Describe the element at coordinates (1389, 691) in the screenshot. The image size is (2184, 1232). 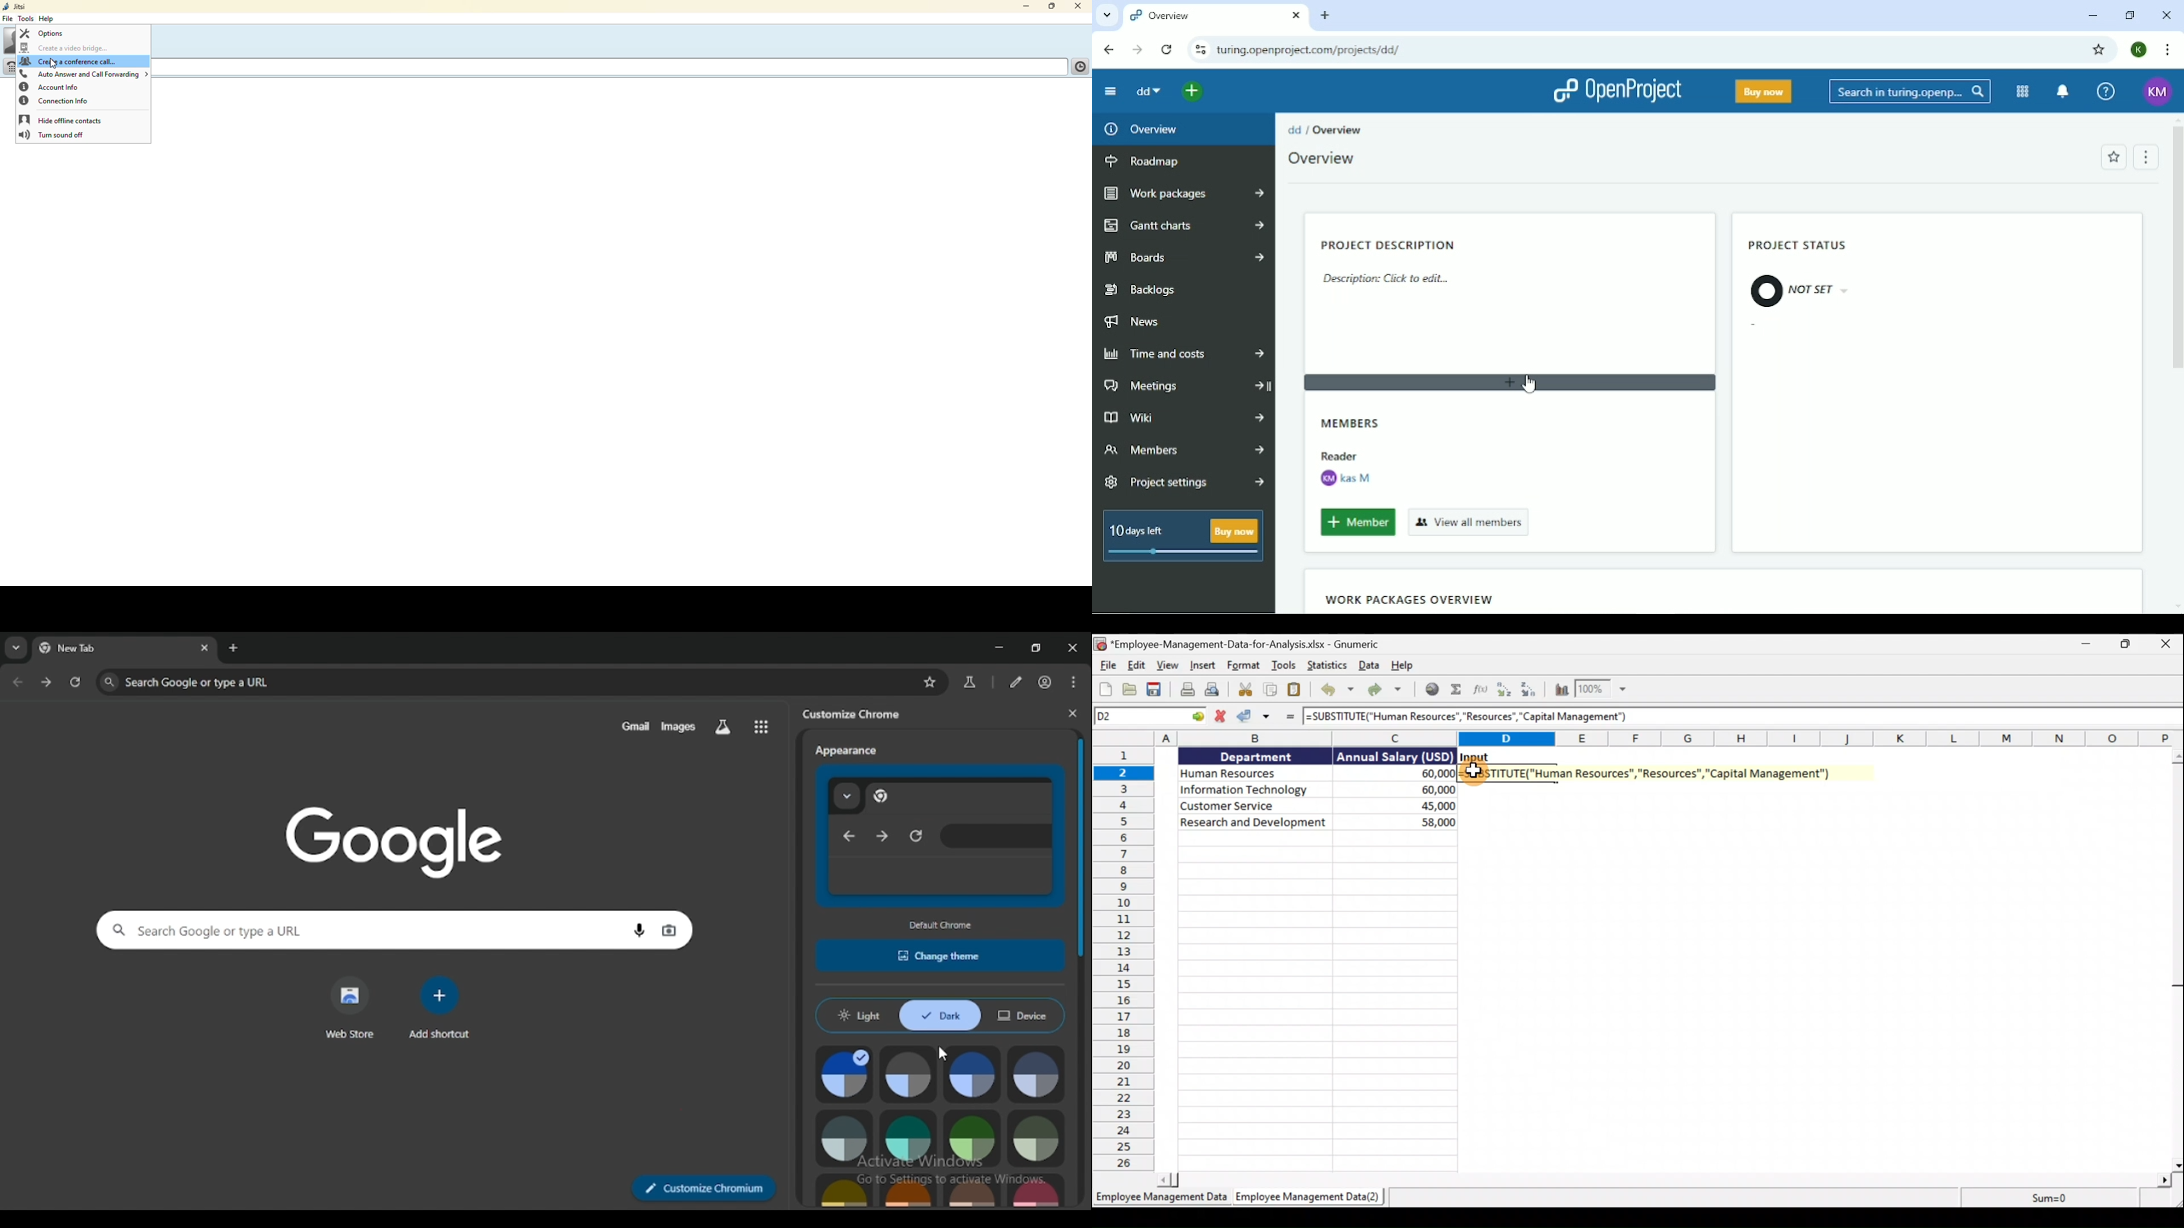
I see `Redo undone action` at that location.